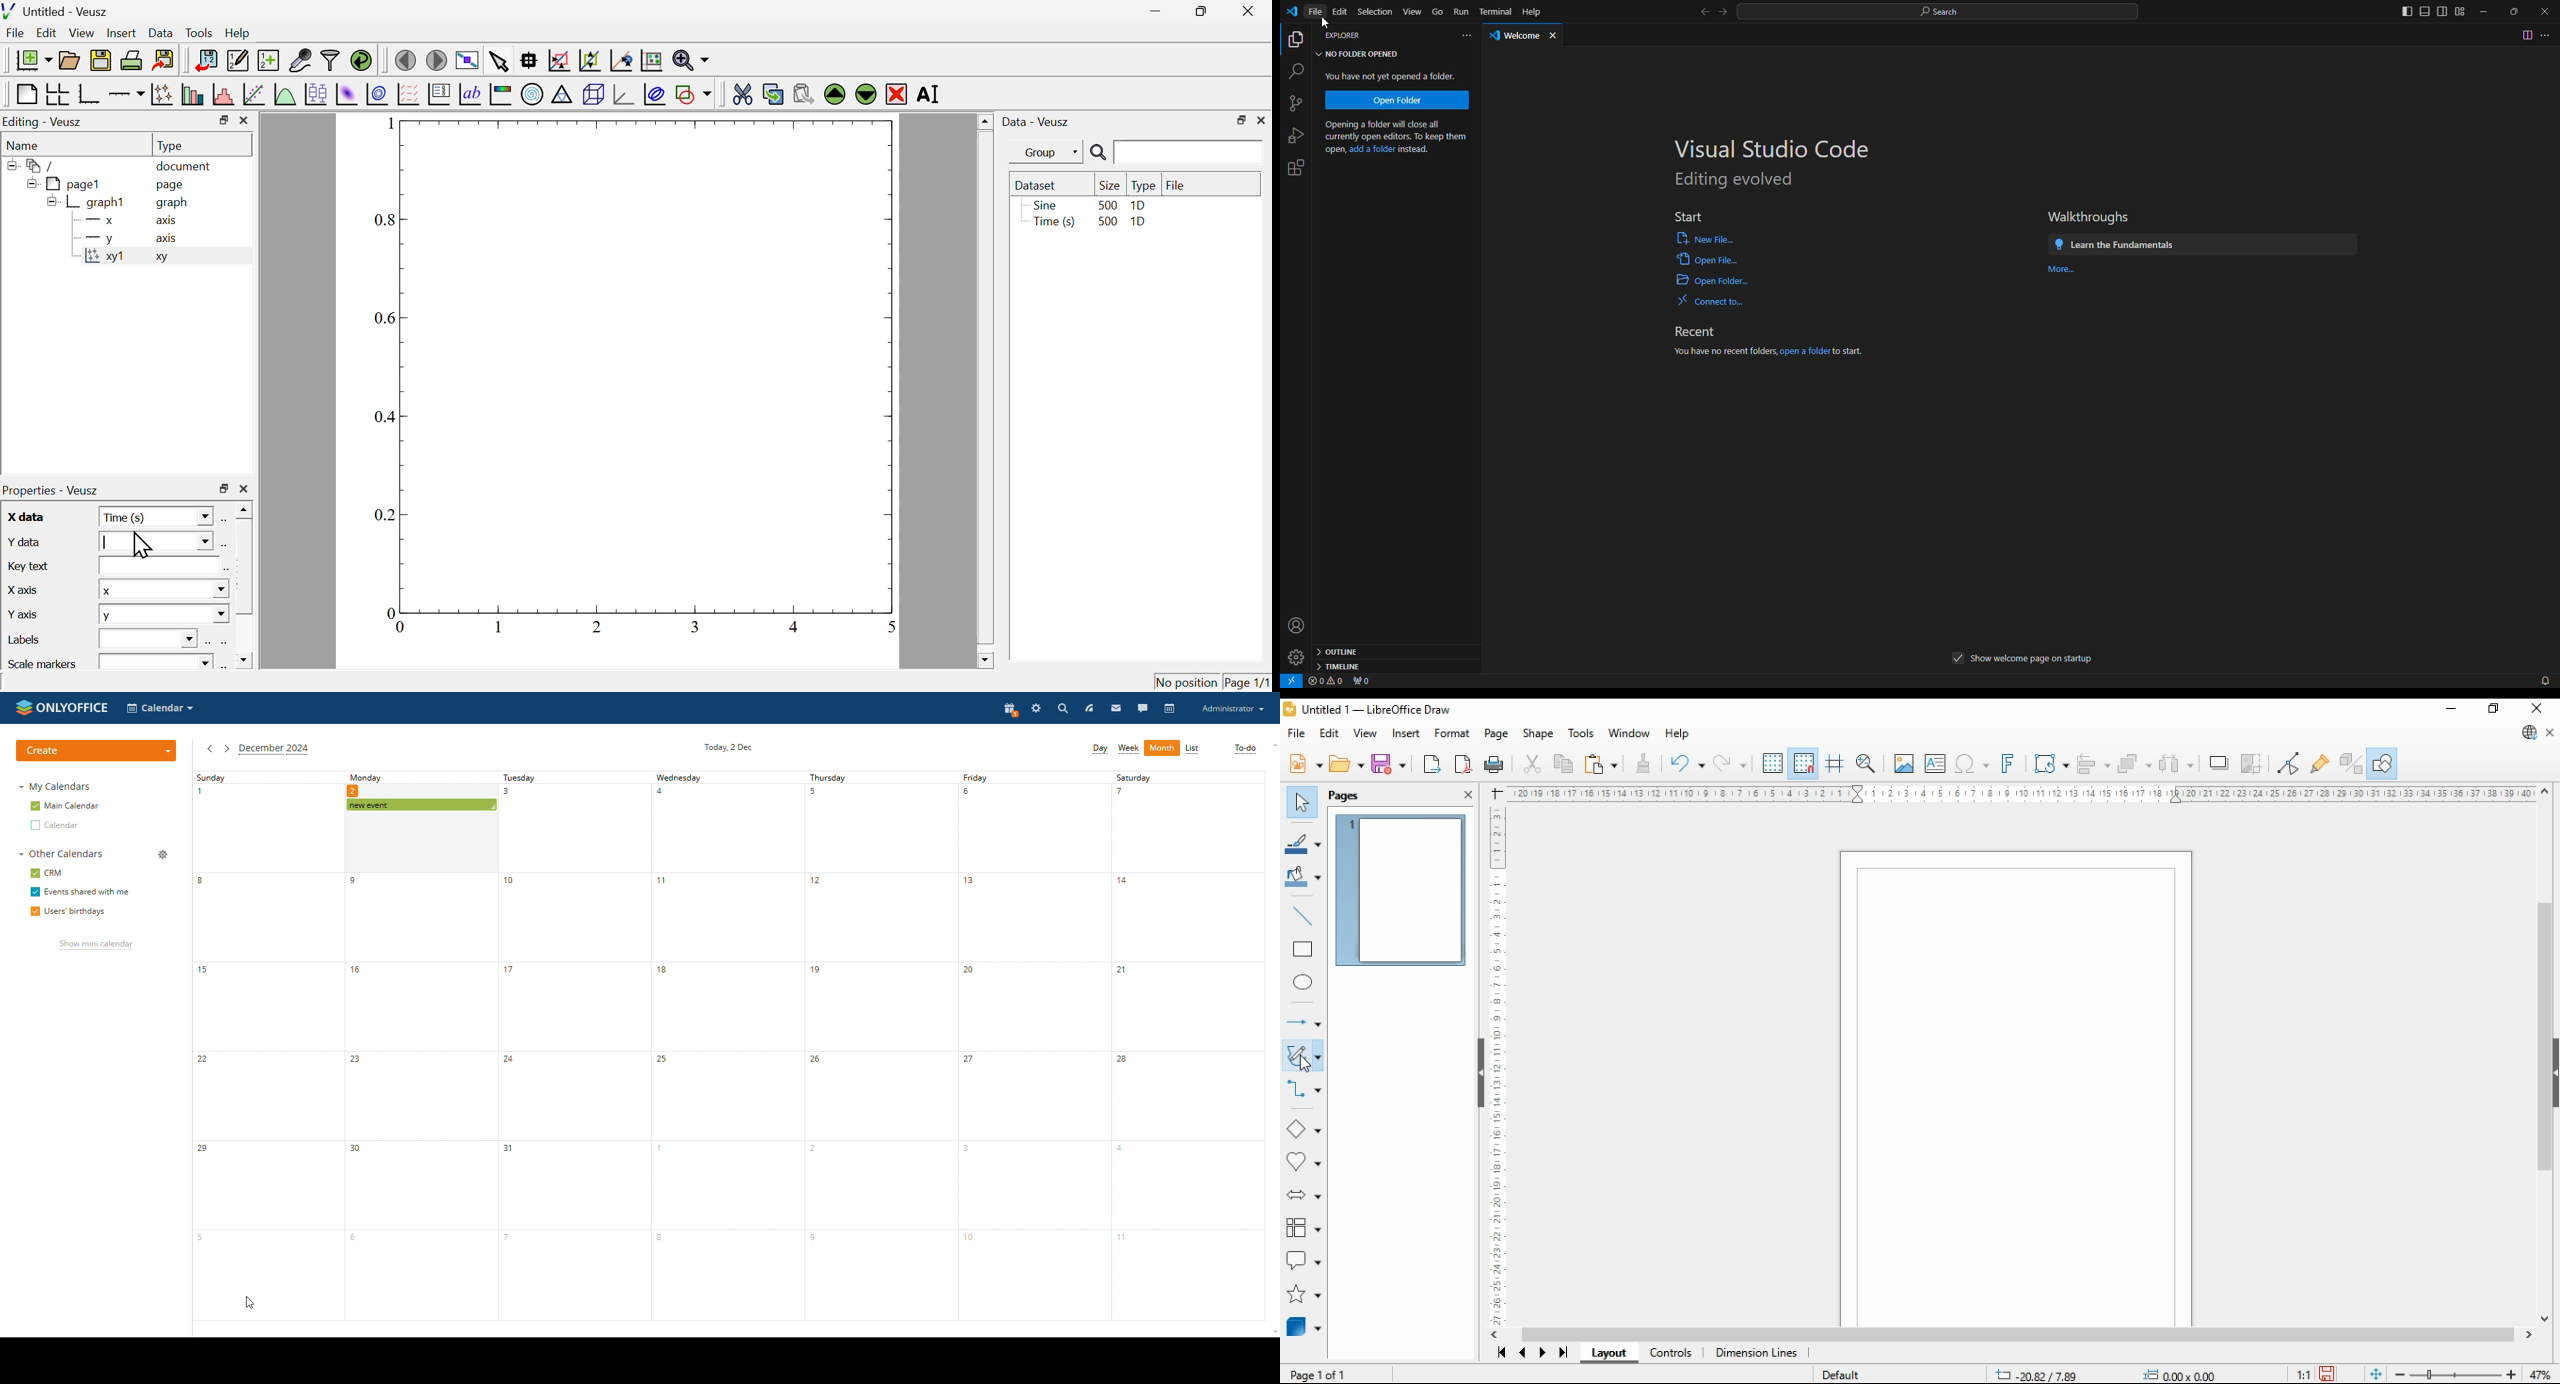 This screenshot has height=1400, width=2576. Describe the element at coordinates (45, 122) in the screenshot. I see `Editing Veusz` at that location.